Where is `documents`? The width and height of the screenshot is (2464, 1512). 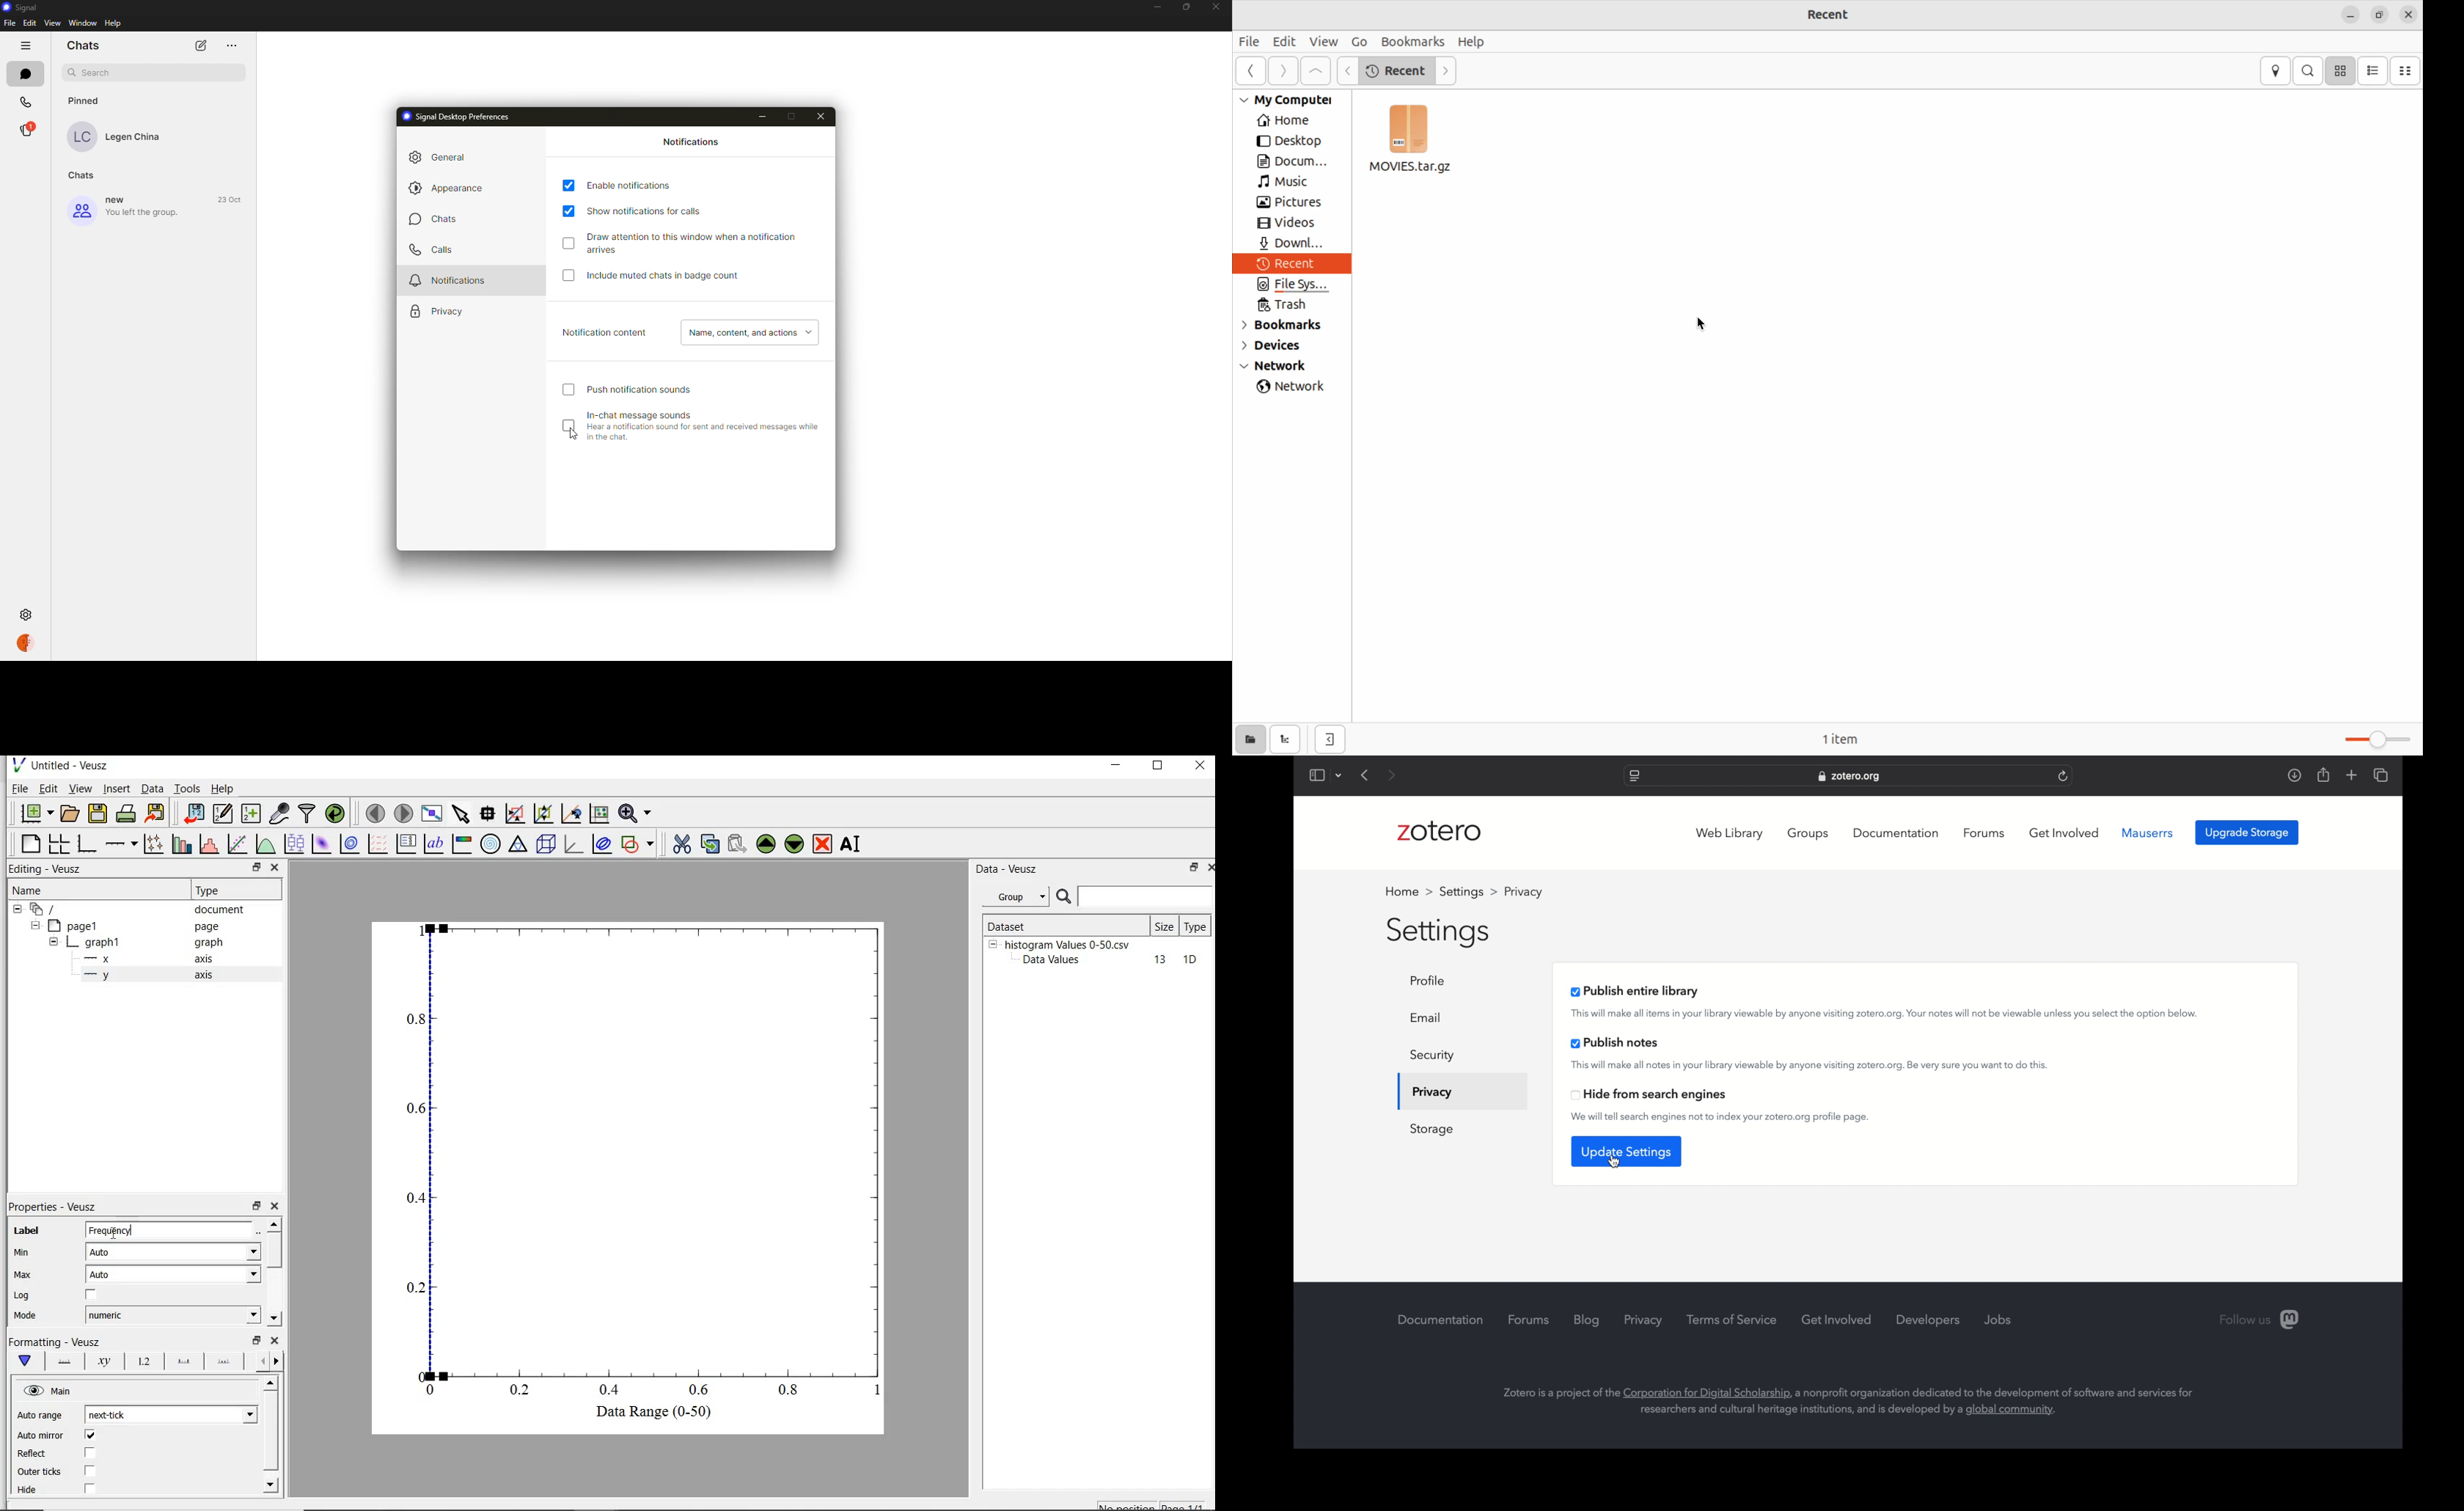
documents is located at coordinates (1297, 162).